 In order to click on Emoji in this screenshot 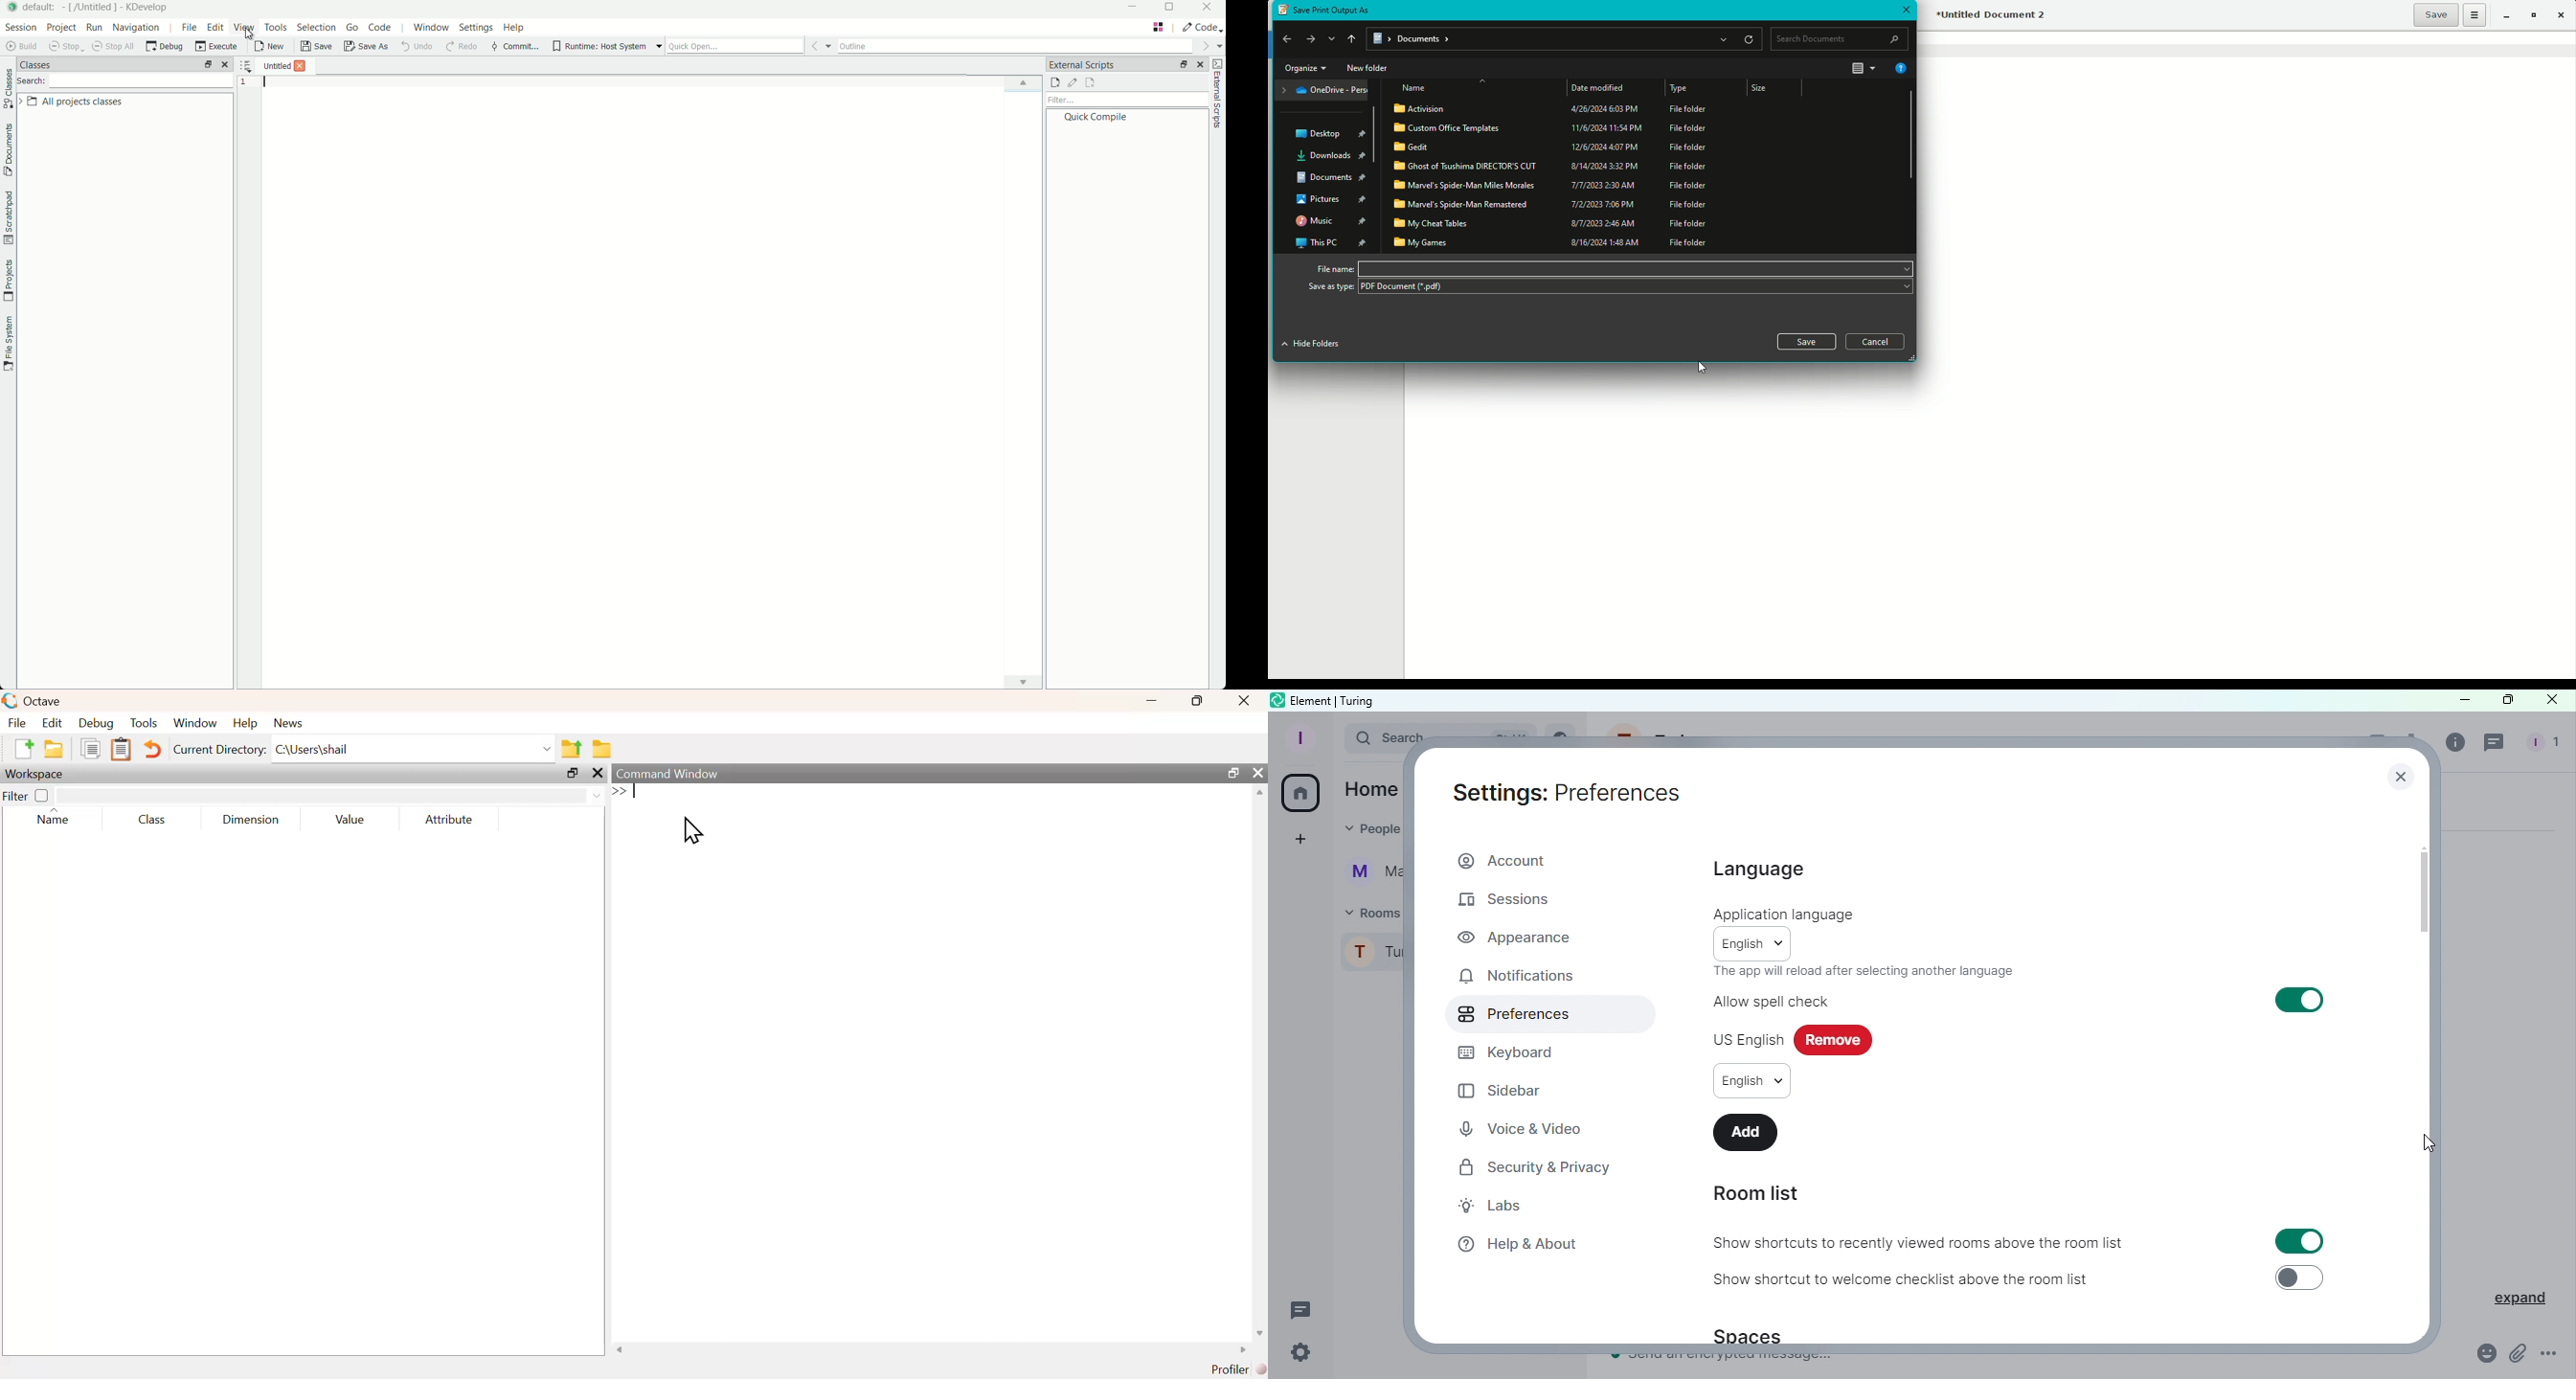, I will do `click(2488, 1354)`.